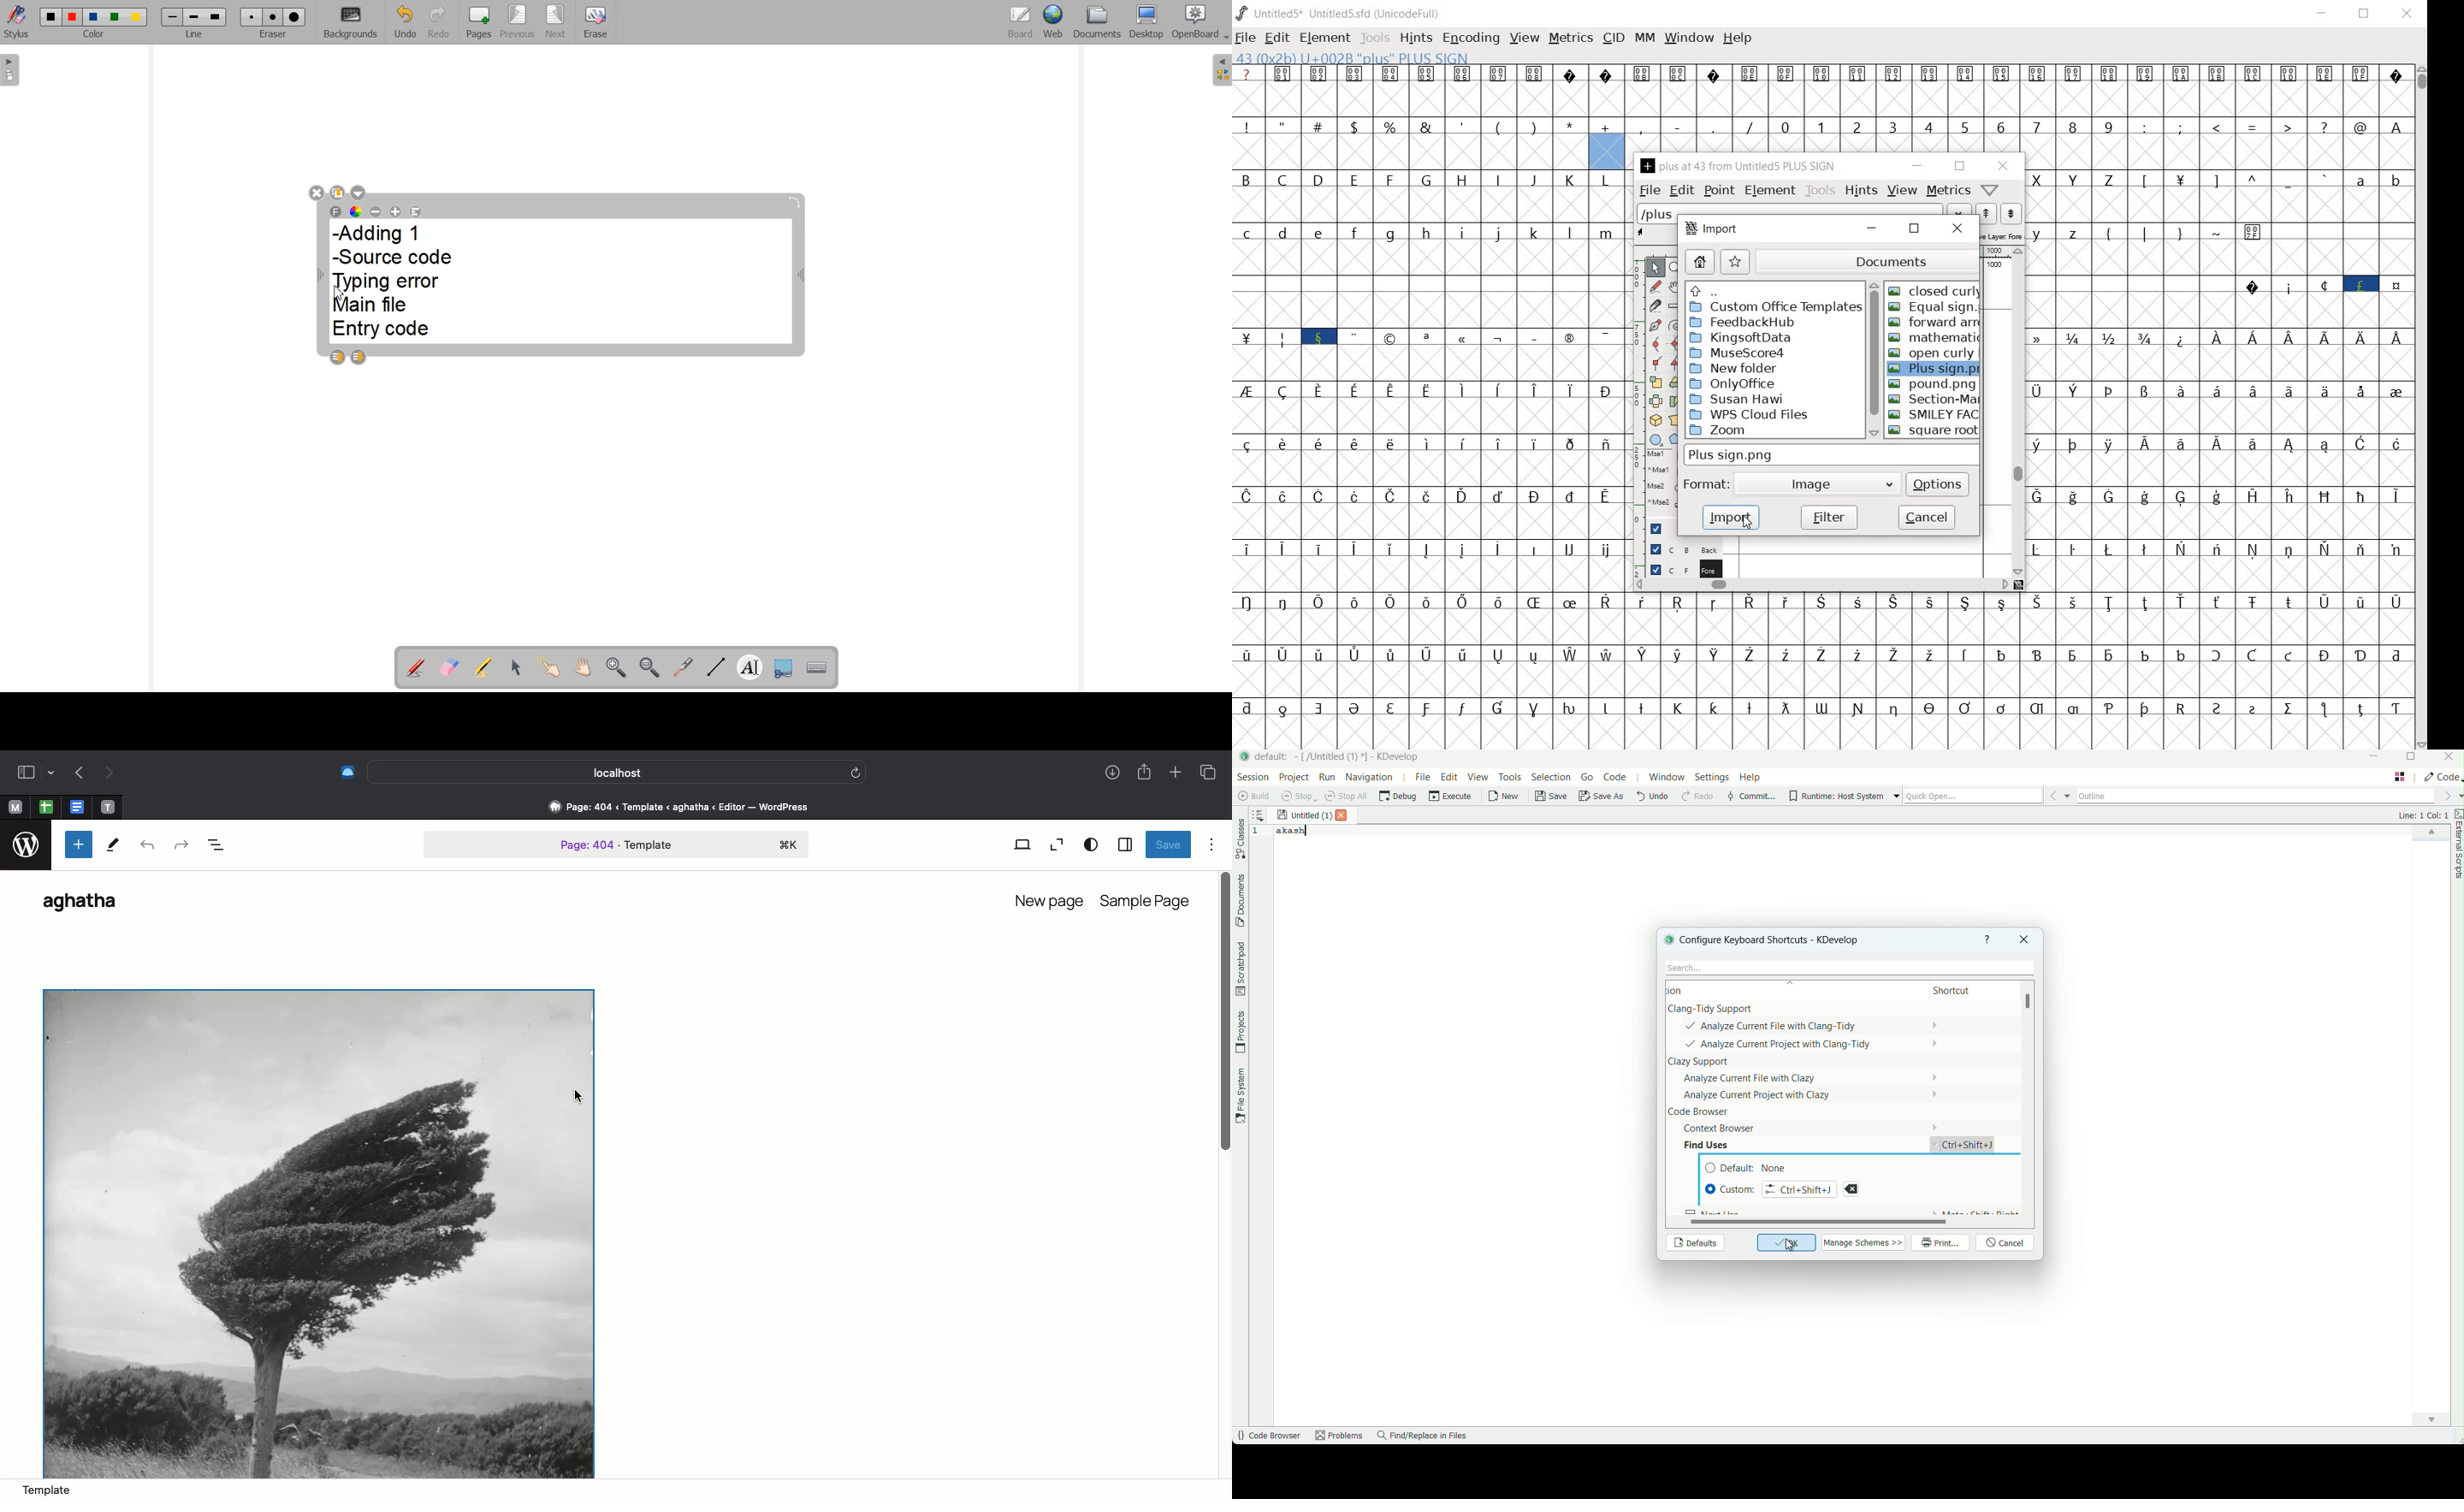 The width and height of the screenshot is (2464, 1512). I want to click on cursor positions, so click(2422, 815).